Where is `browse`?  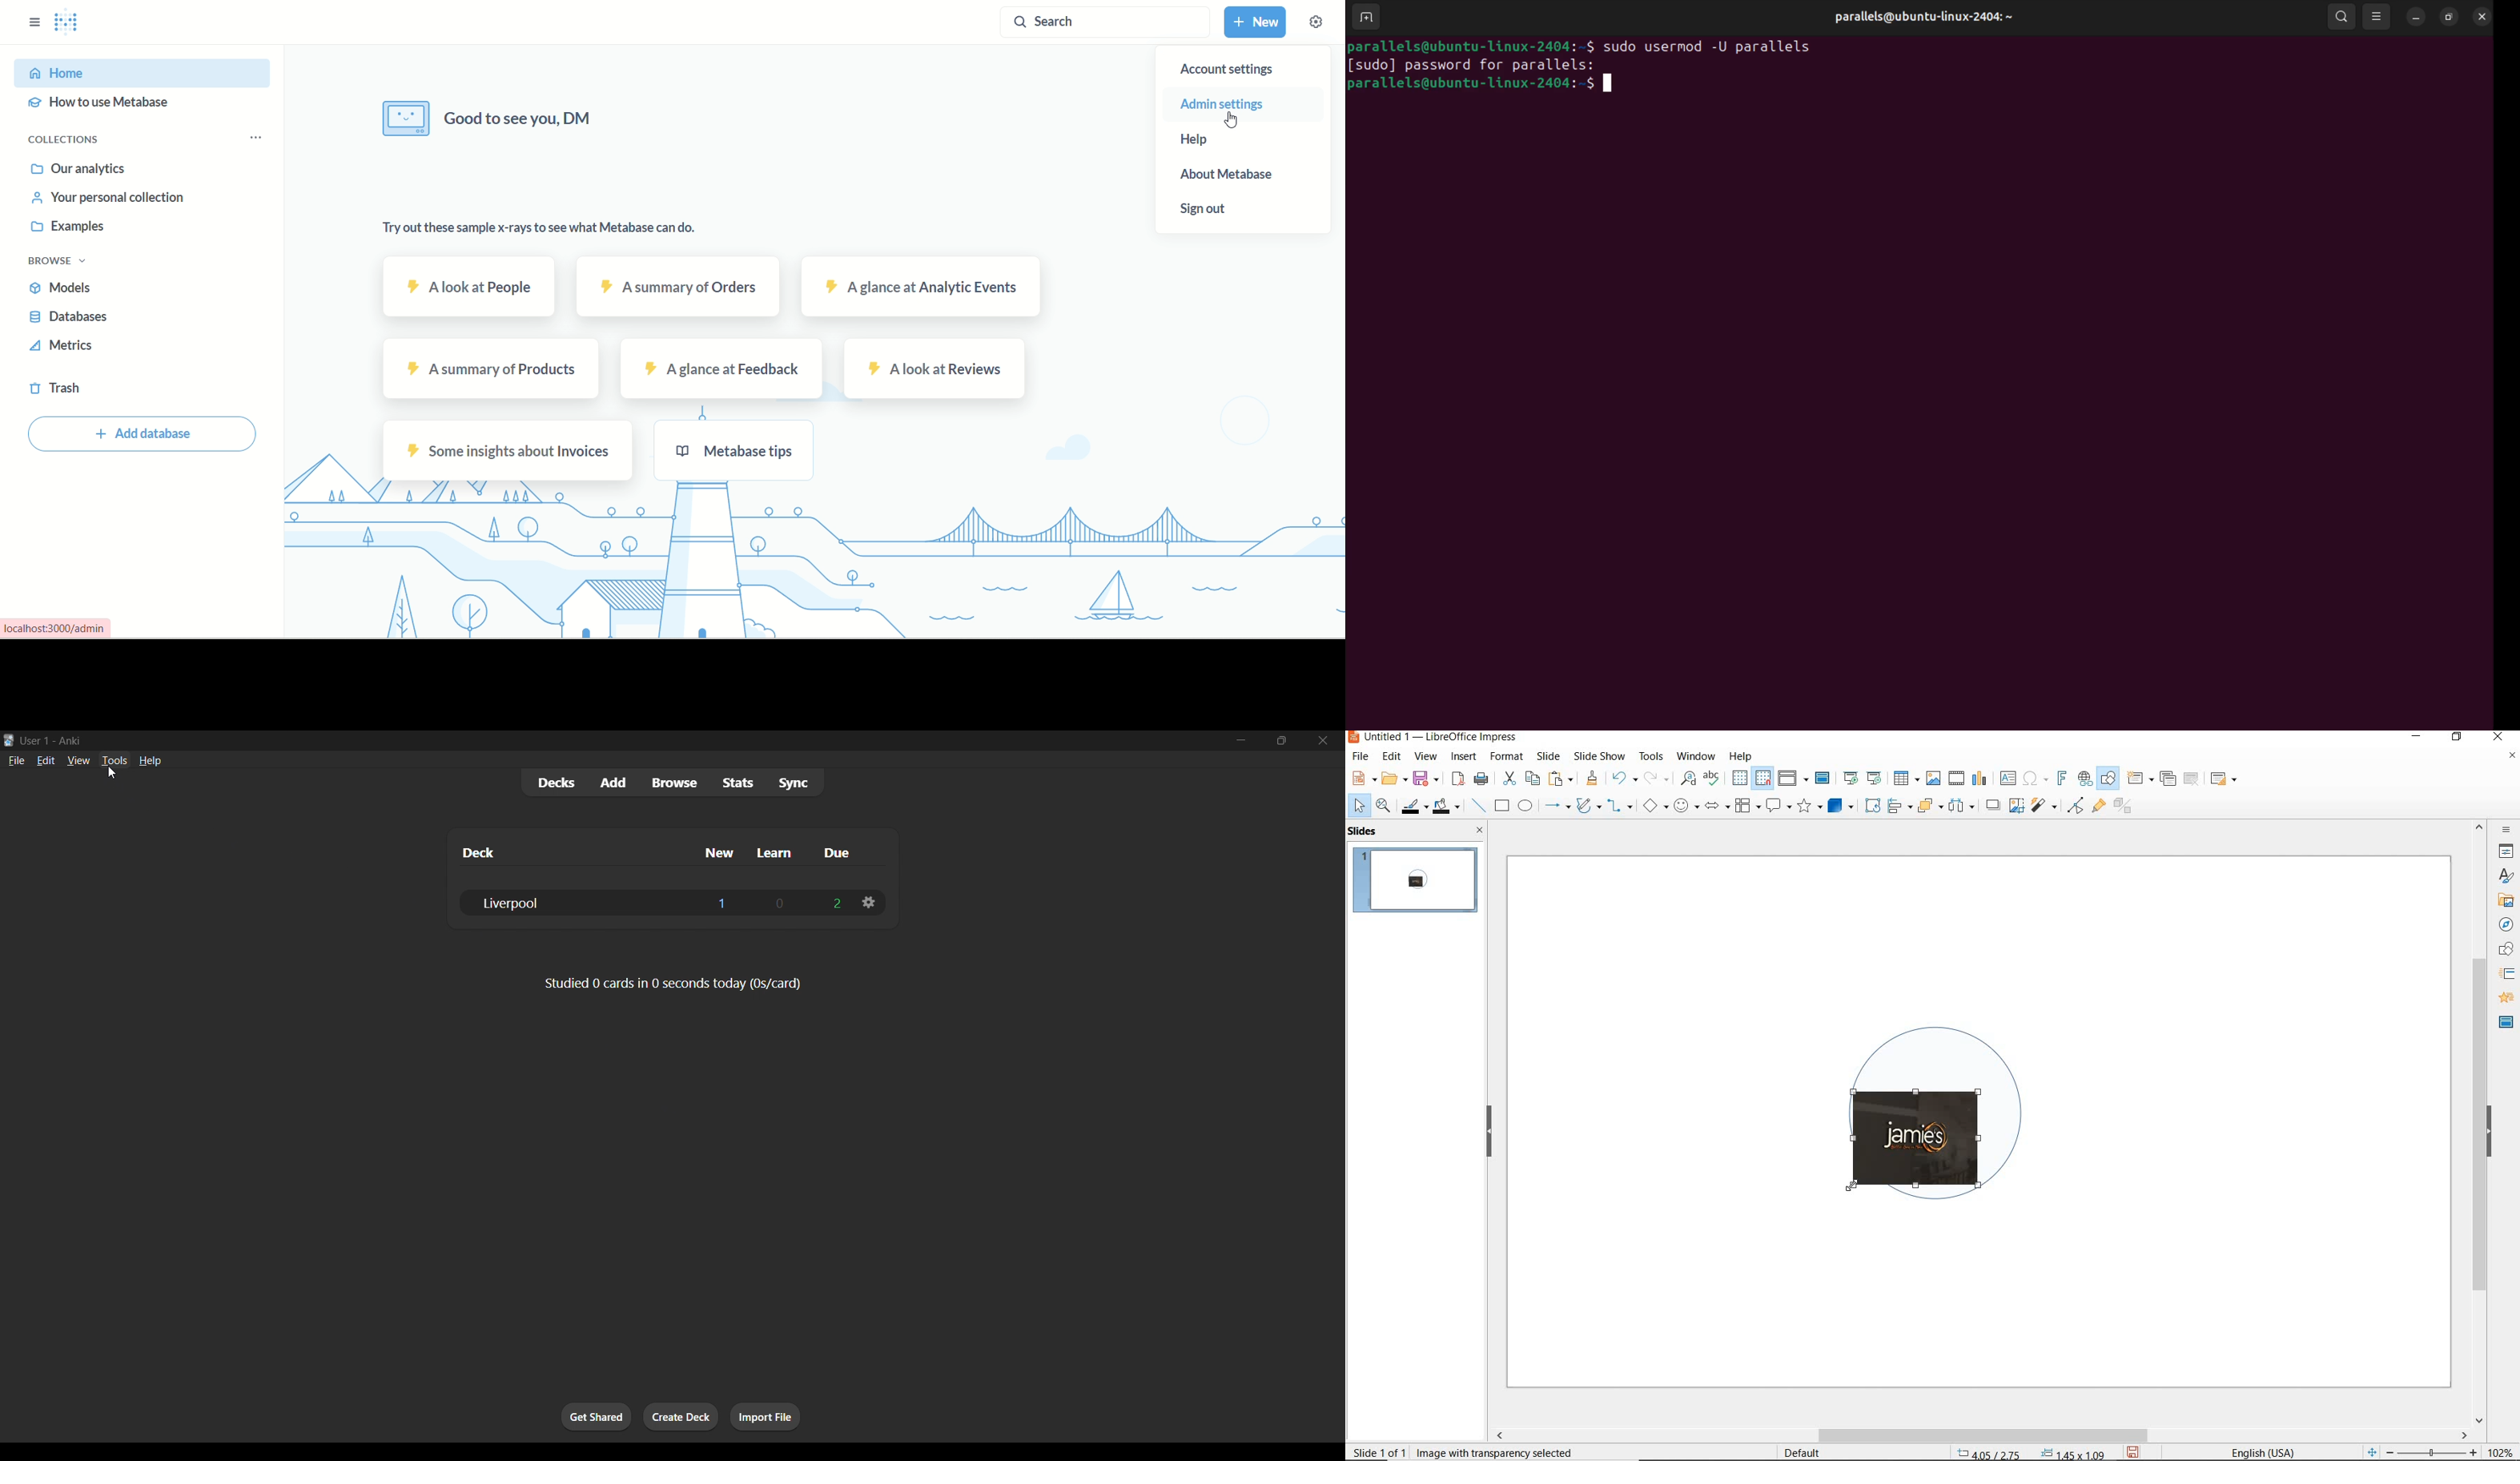
browse is located at coordinates (672, 782).